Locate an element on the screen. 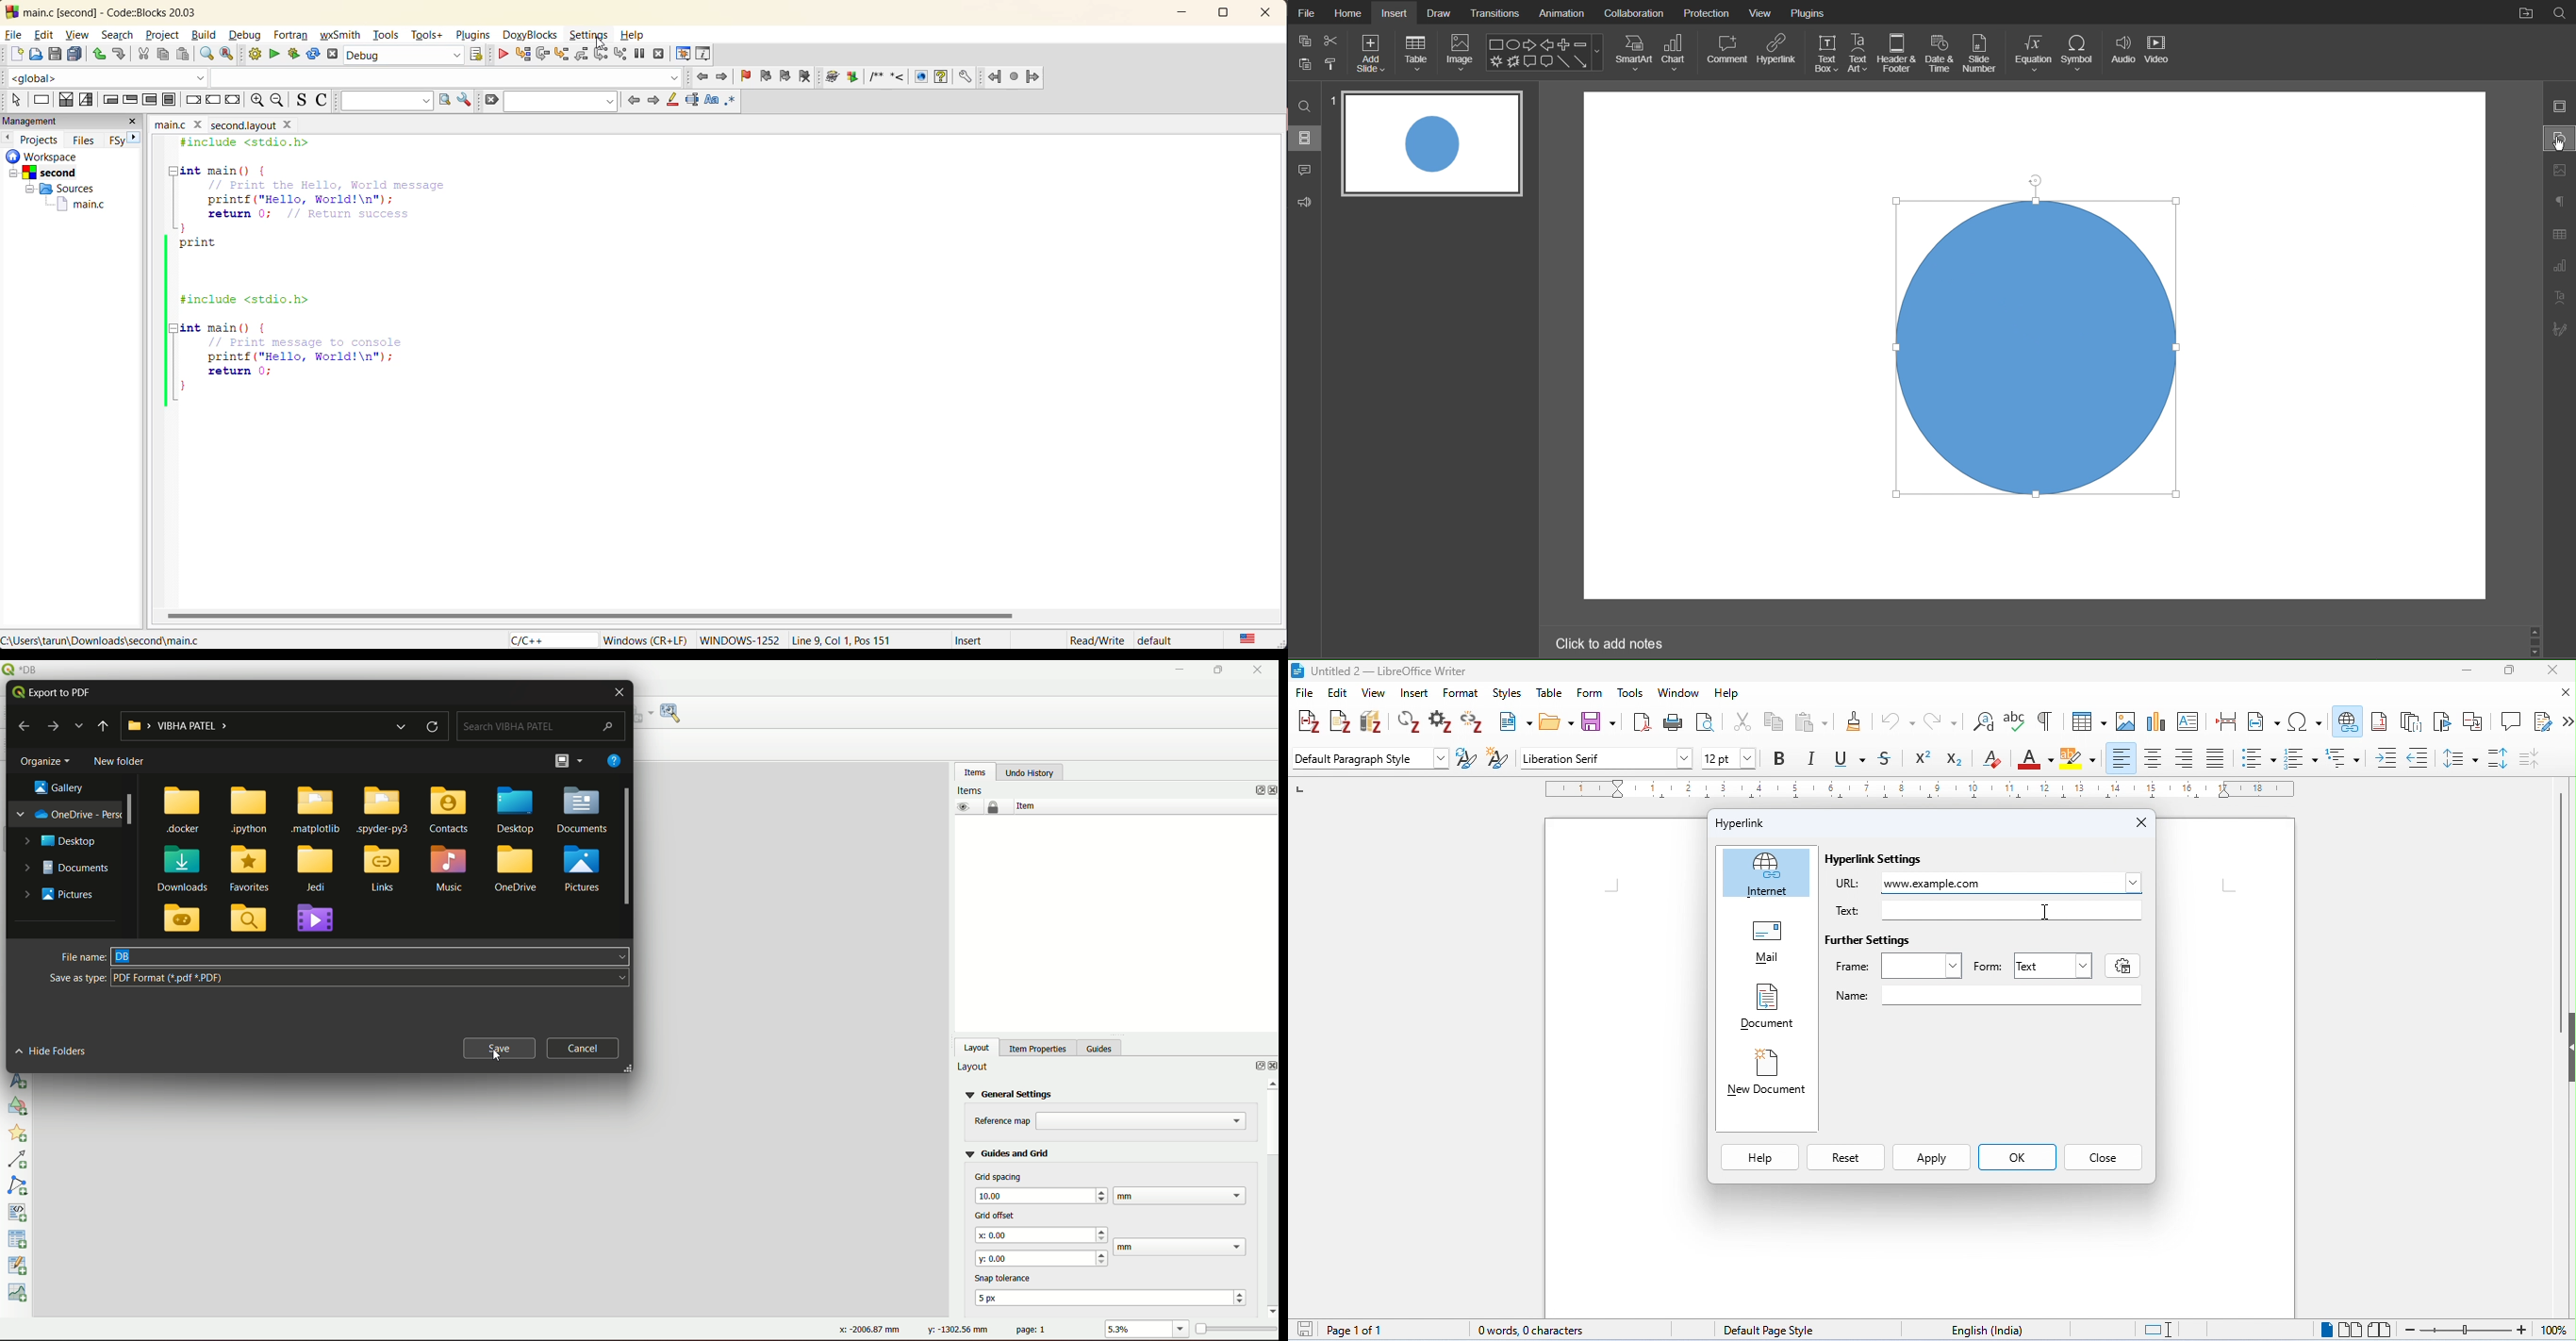  run is located at coordinates (274, 54).